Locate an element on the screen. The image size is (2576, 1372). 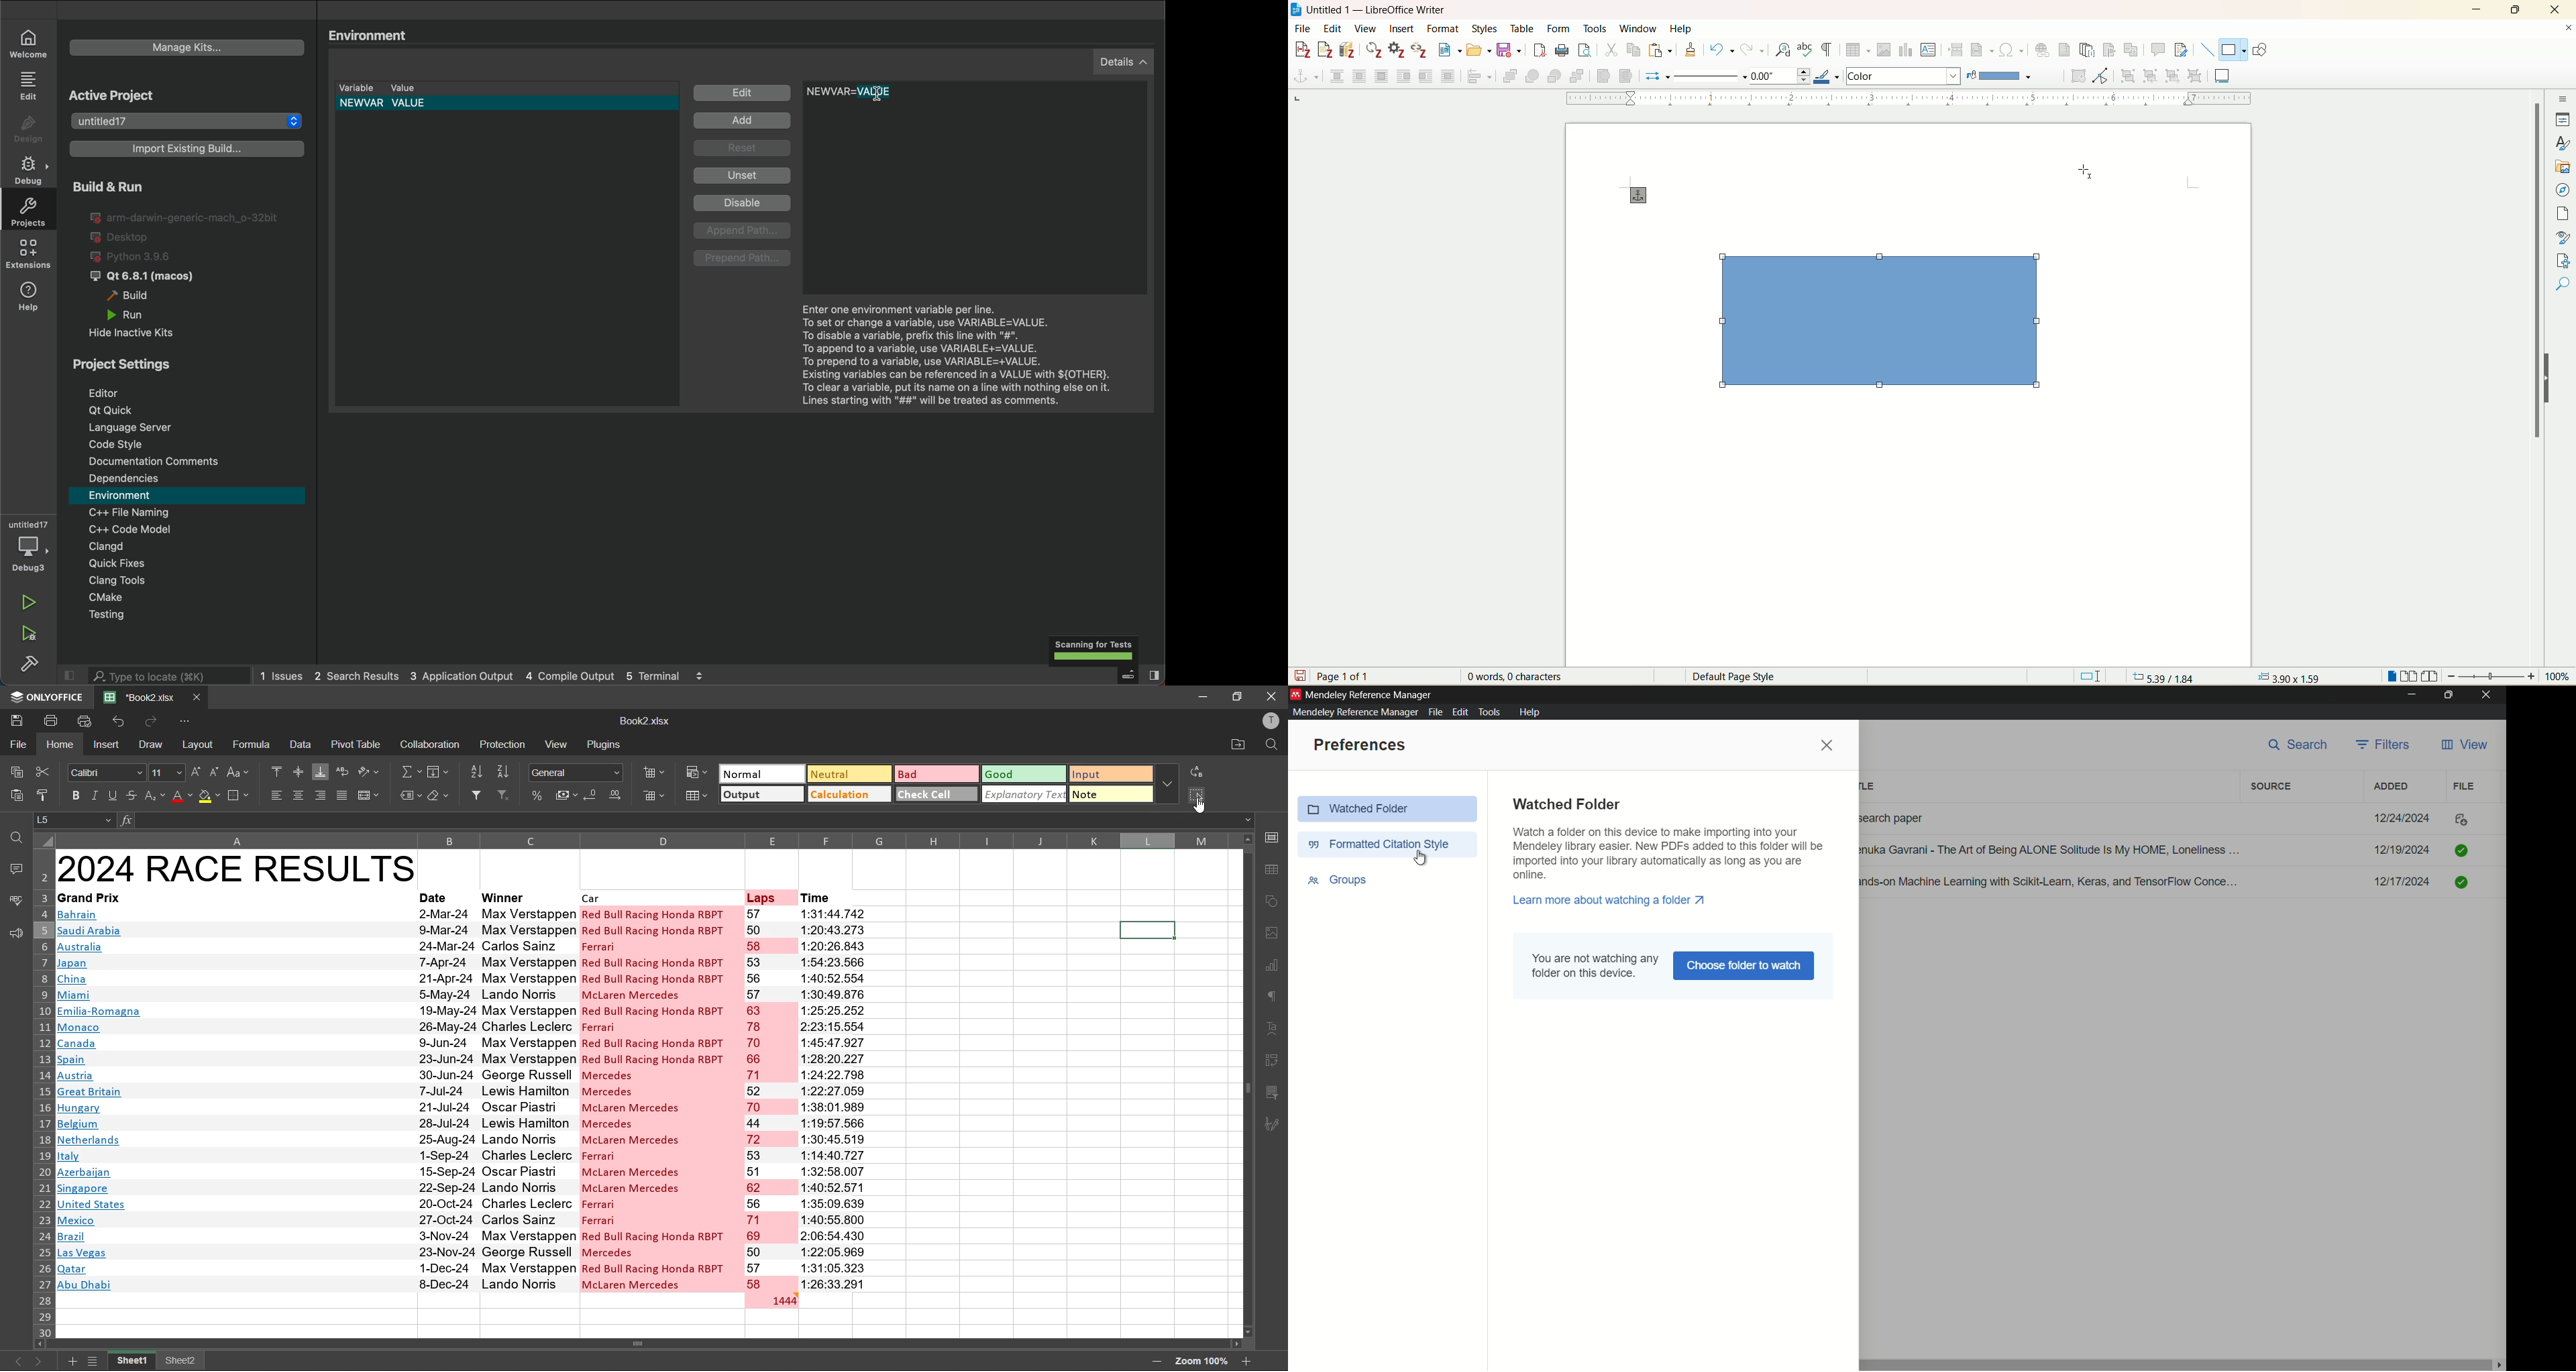
to background is located at coordinates (1625, 76).